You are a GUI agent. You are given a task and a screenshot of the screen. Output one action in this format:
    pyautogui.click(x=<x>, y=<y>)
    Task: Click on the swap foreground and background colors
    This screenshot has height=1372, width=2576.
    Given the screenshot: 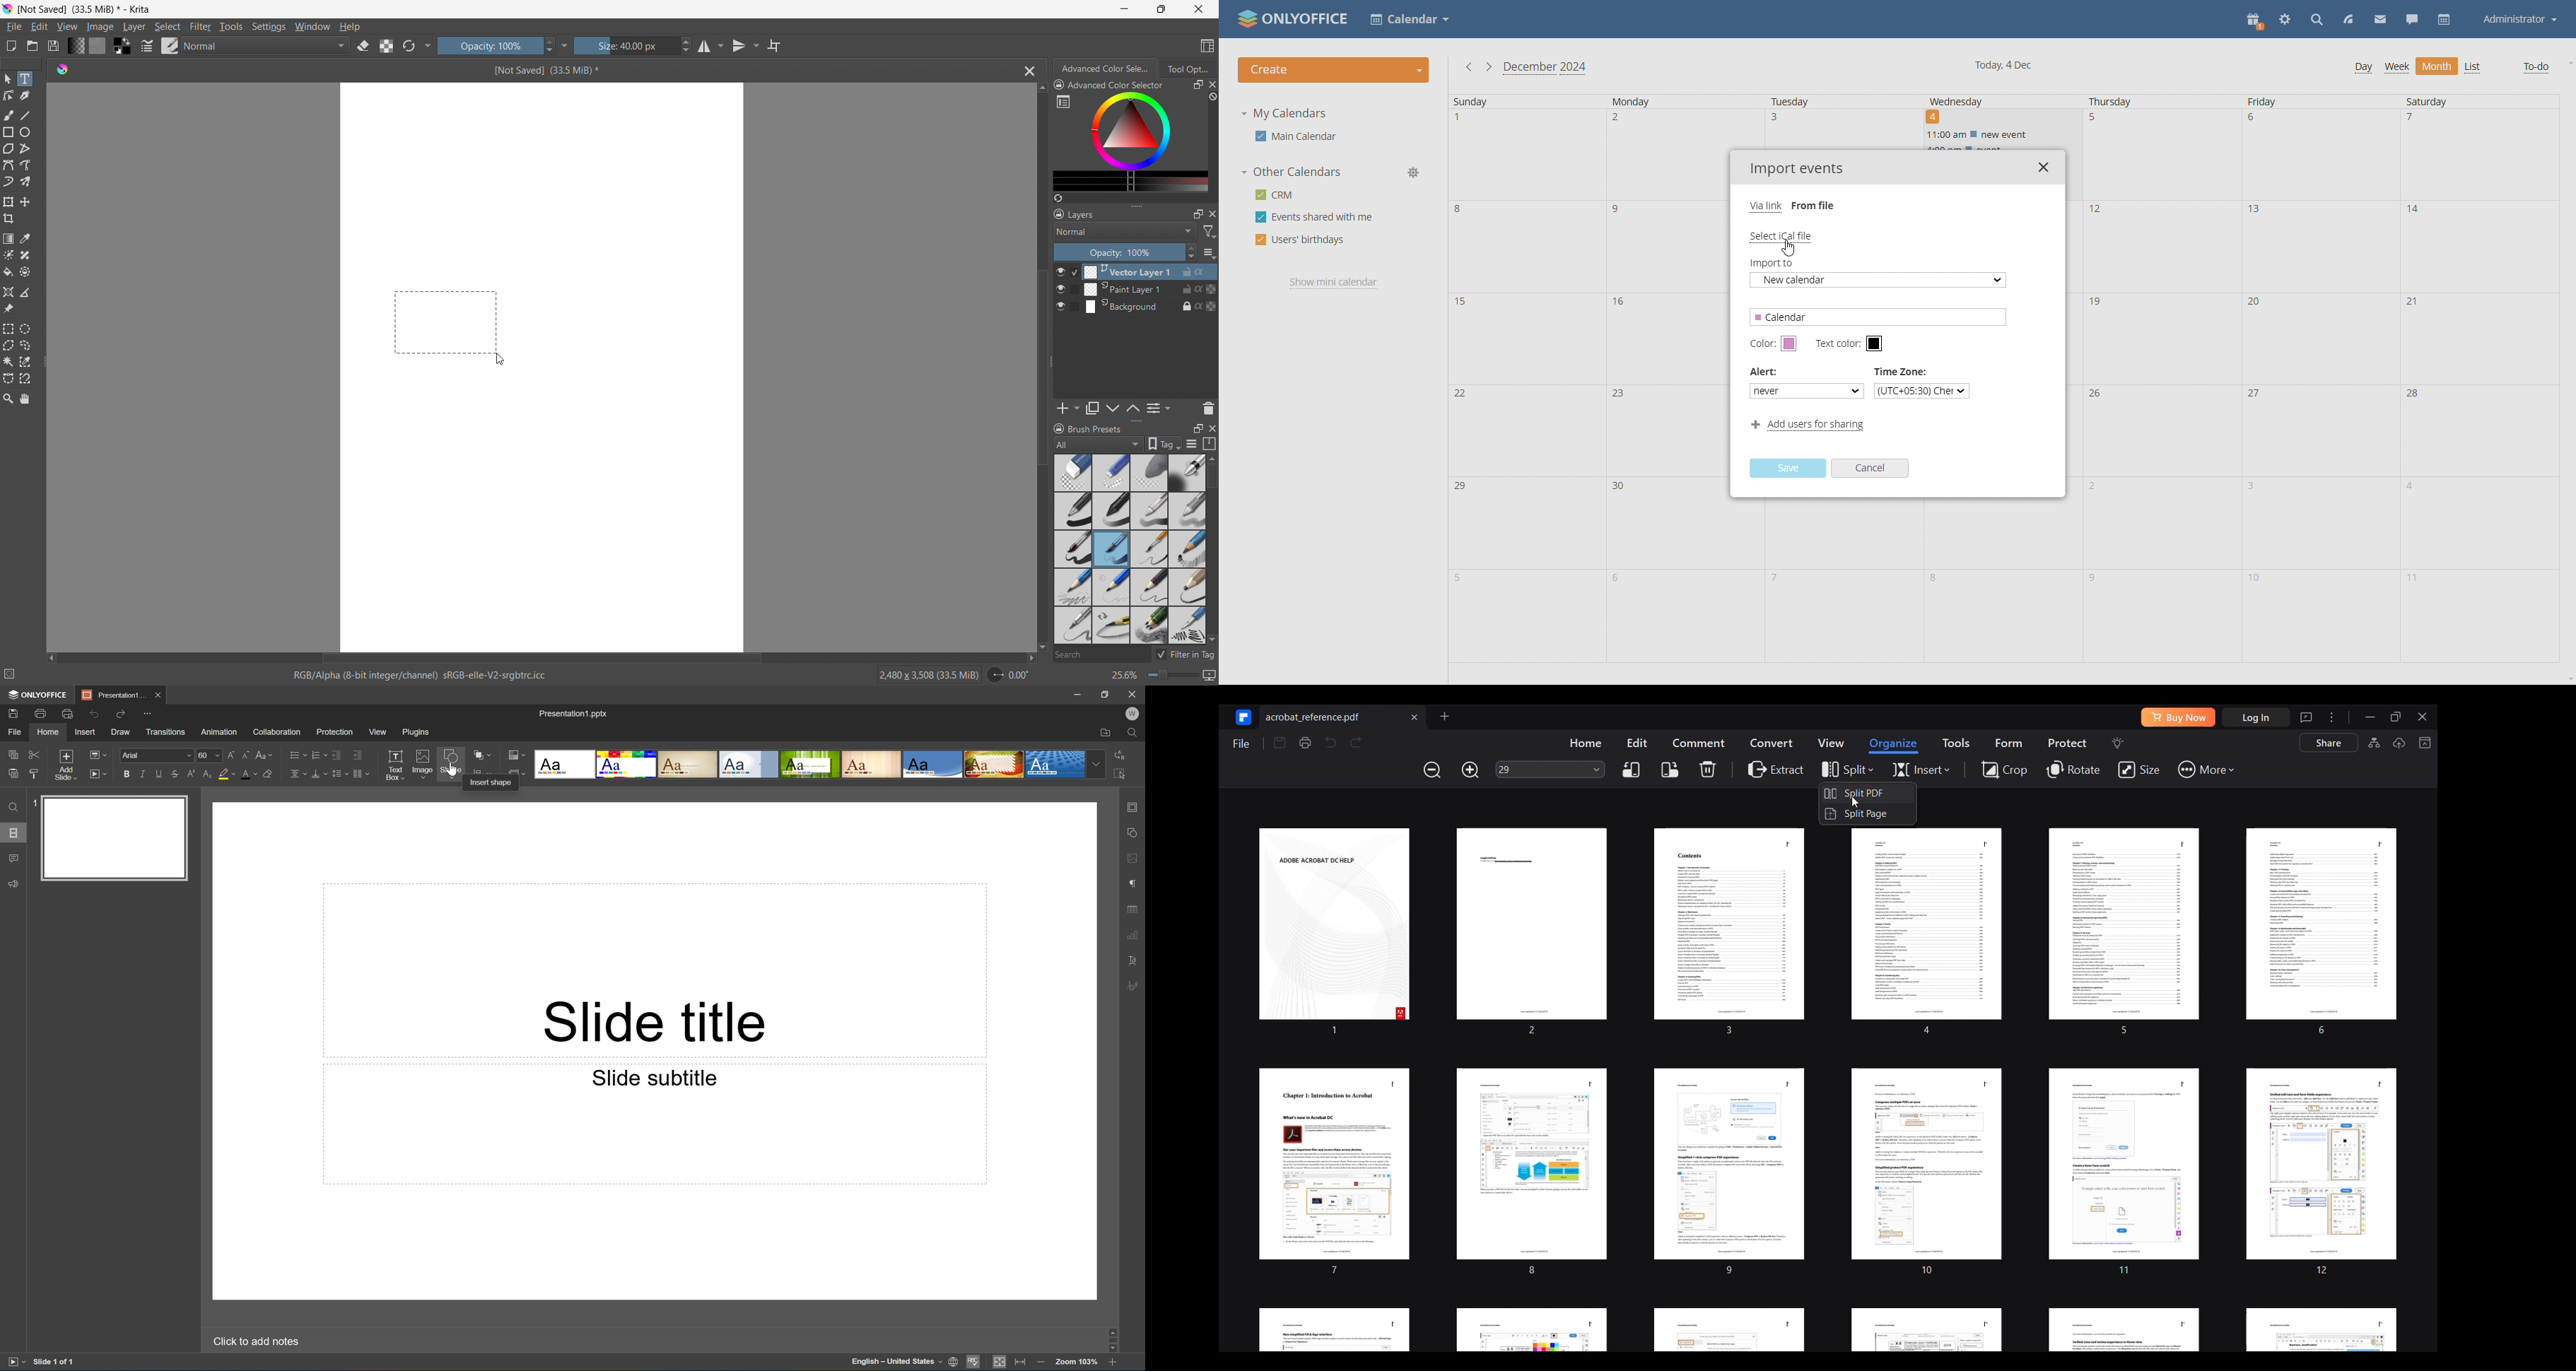 What is the action you would take?
    pyautogui.click(x=122, y=46)
    